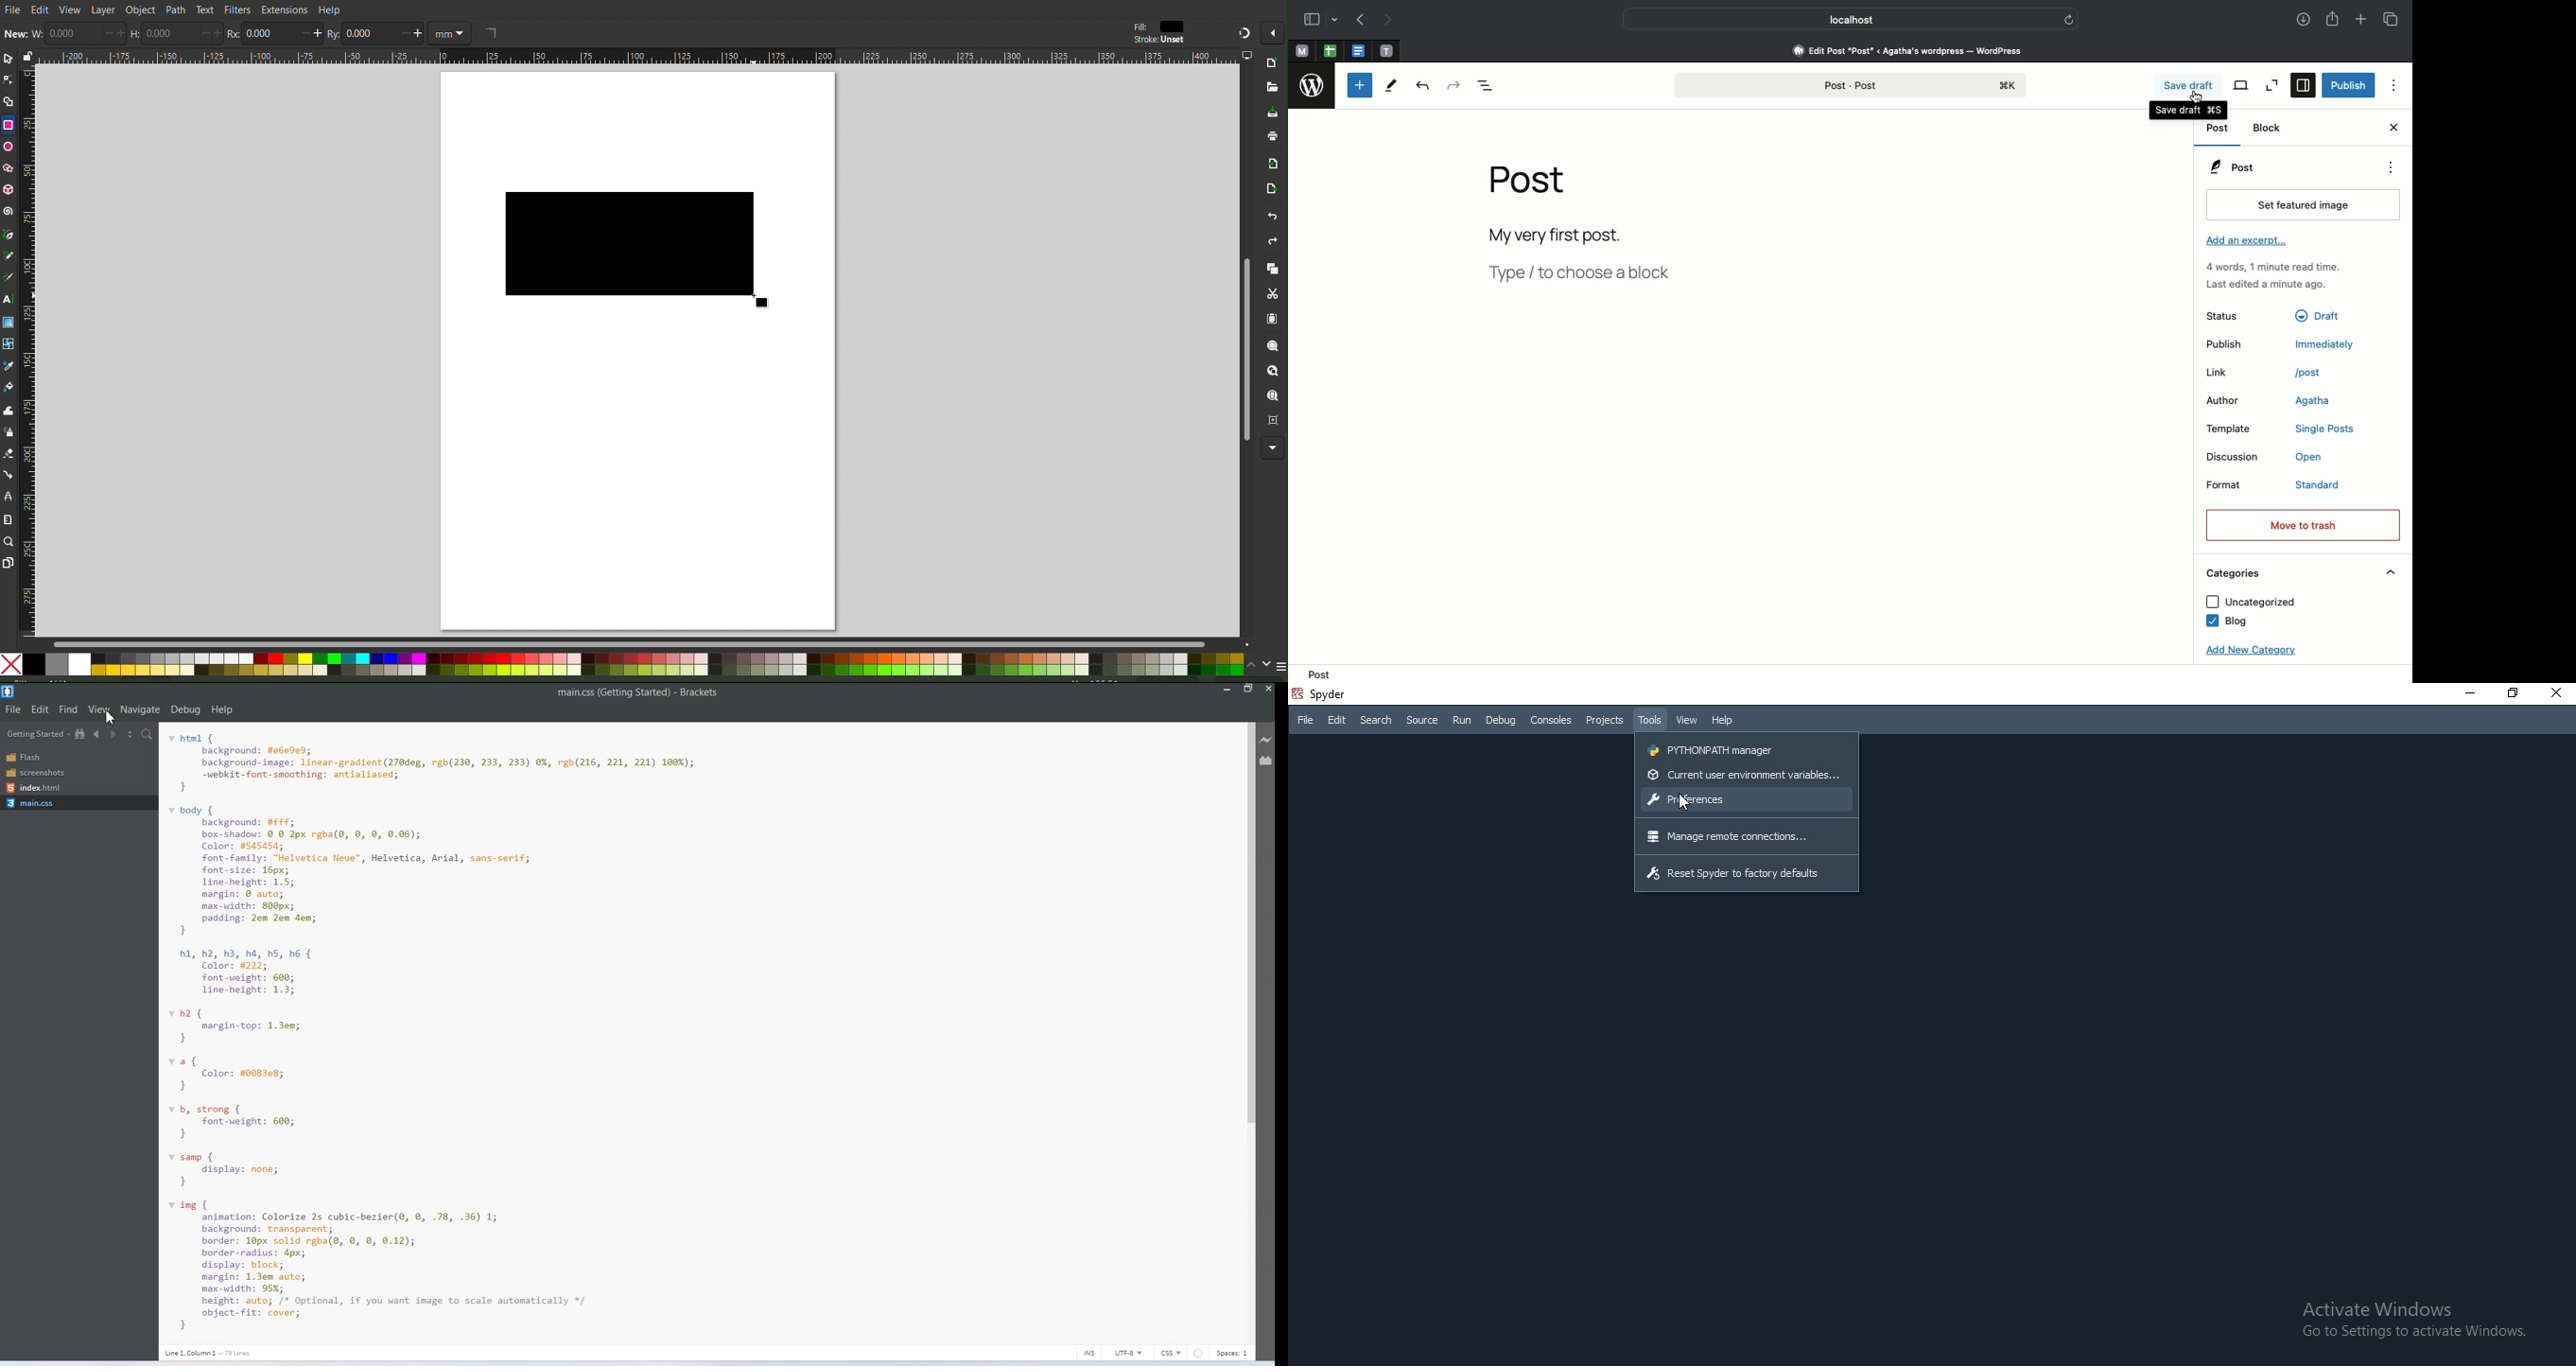 This screenshot has width=2576, height=1372. I want to click on Minimise, so click(2467, 691).